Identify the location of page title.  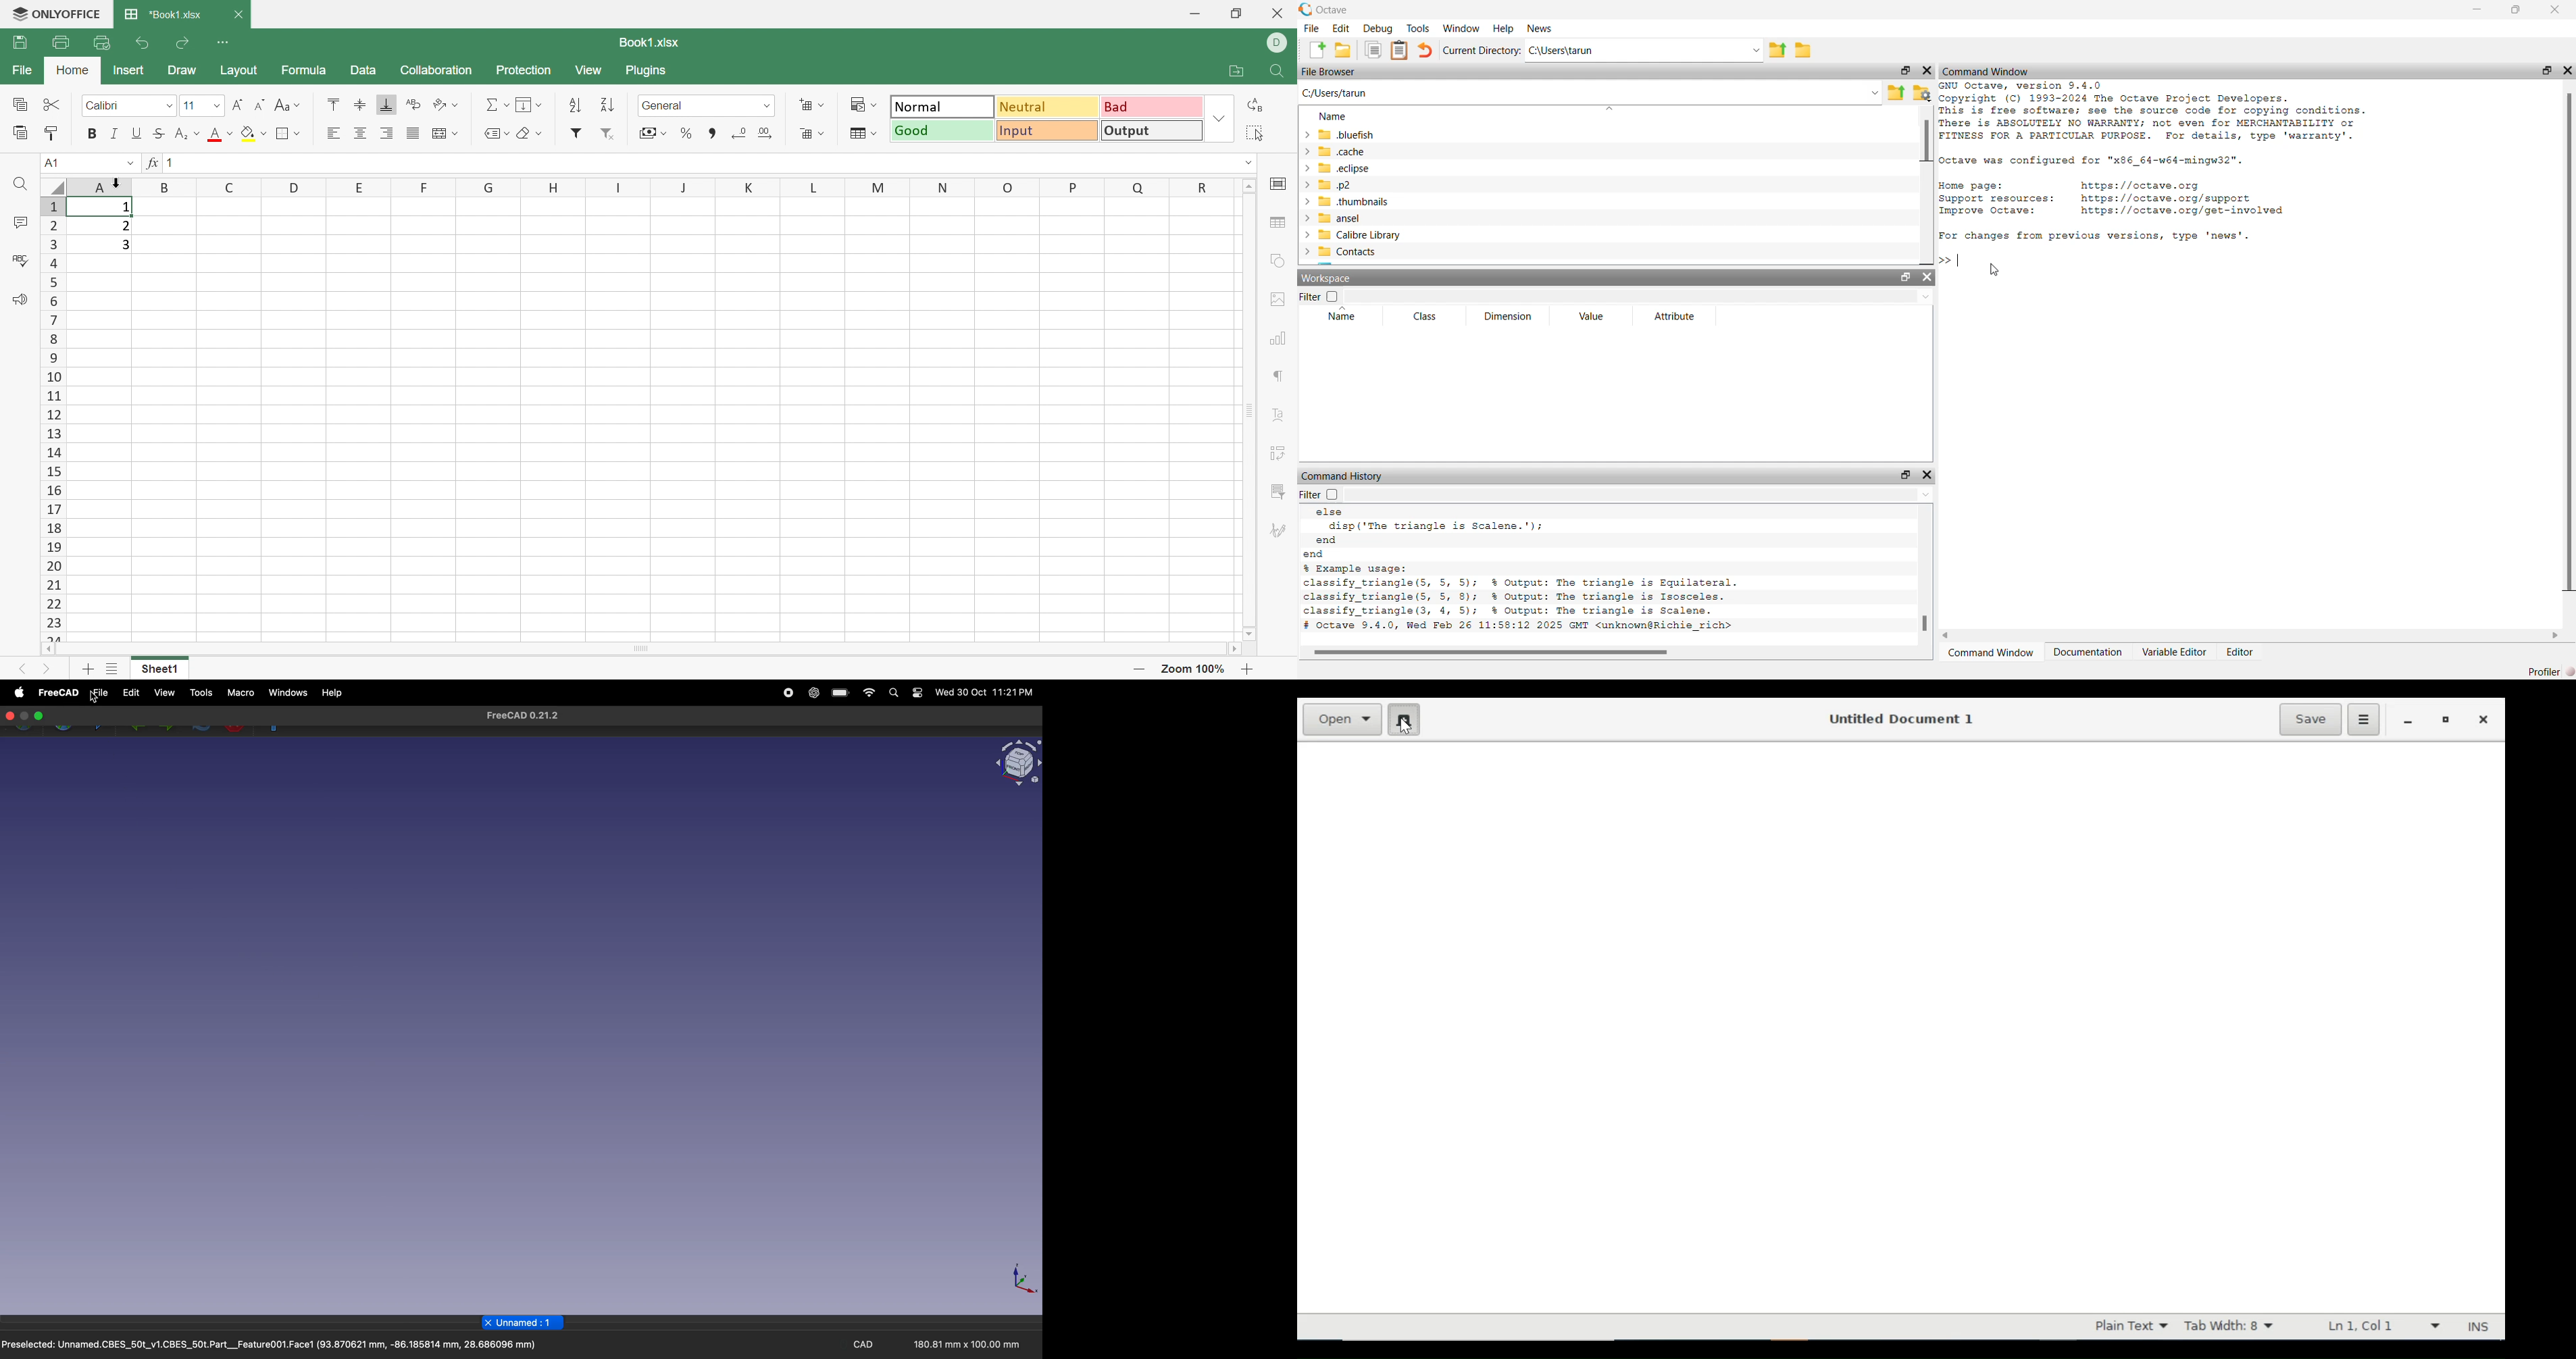
(524, 1322).